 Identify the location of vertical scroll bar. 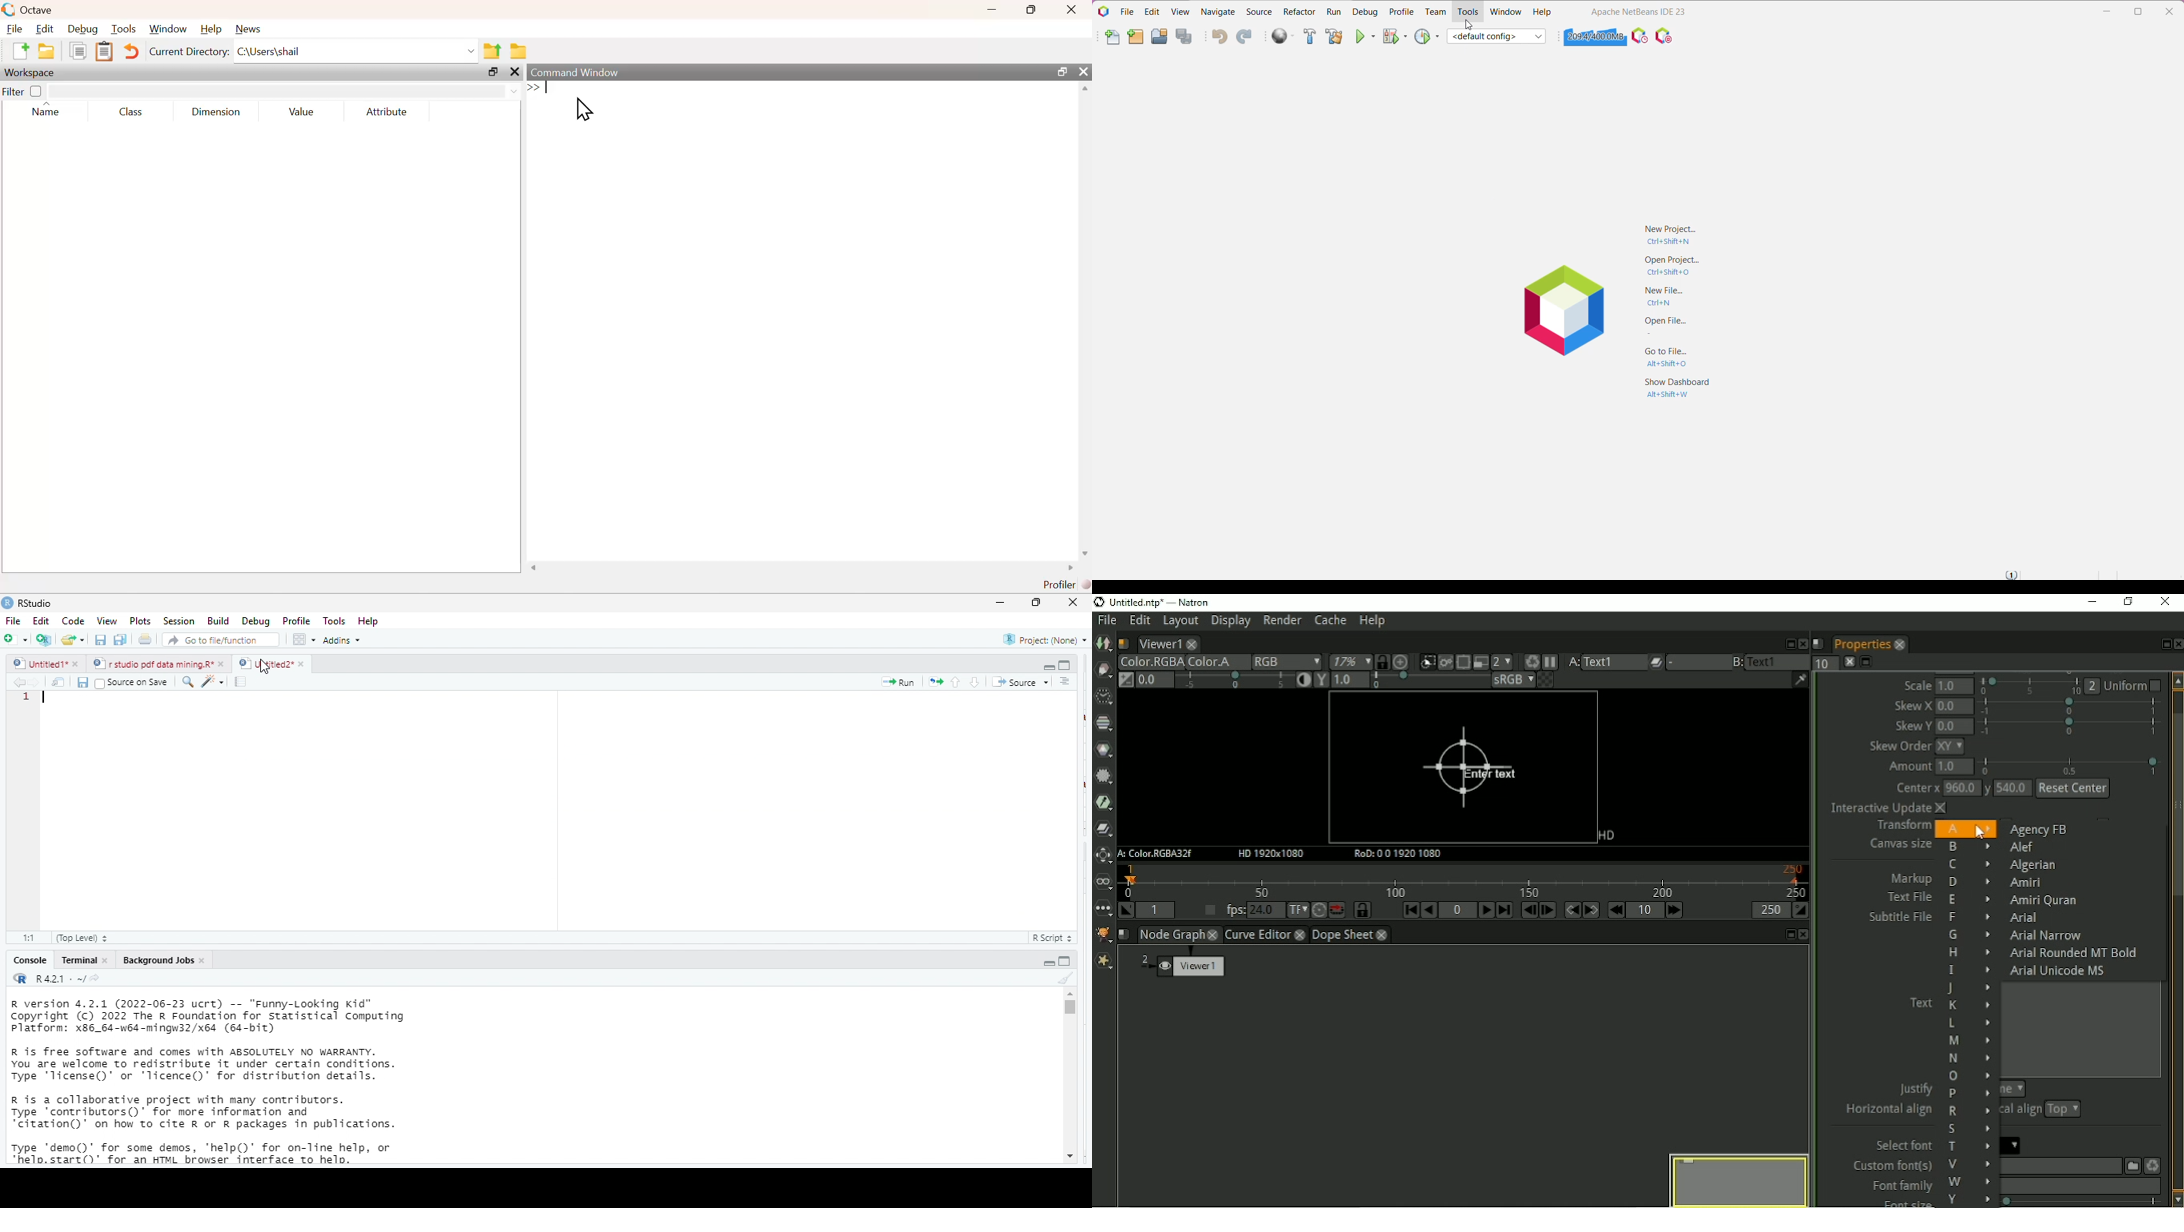
(1069, 1076).